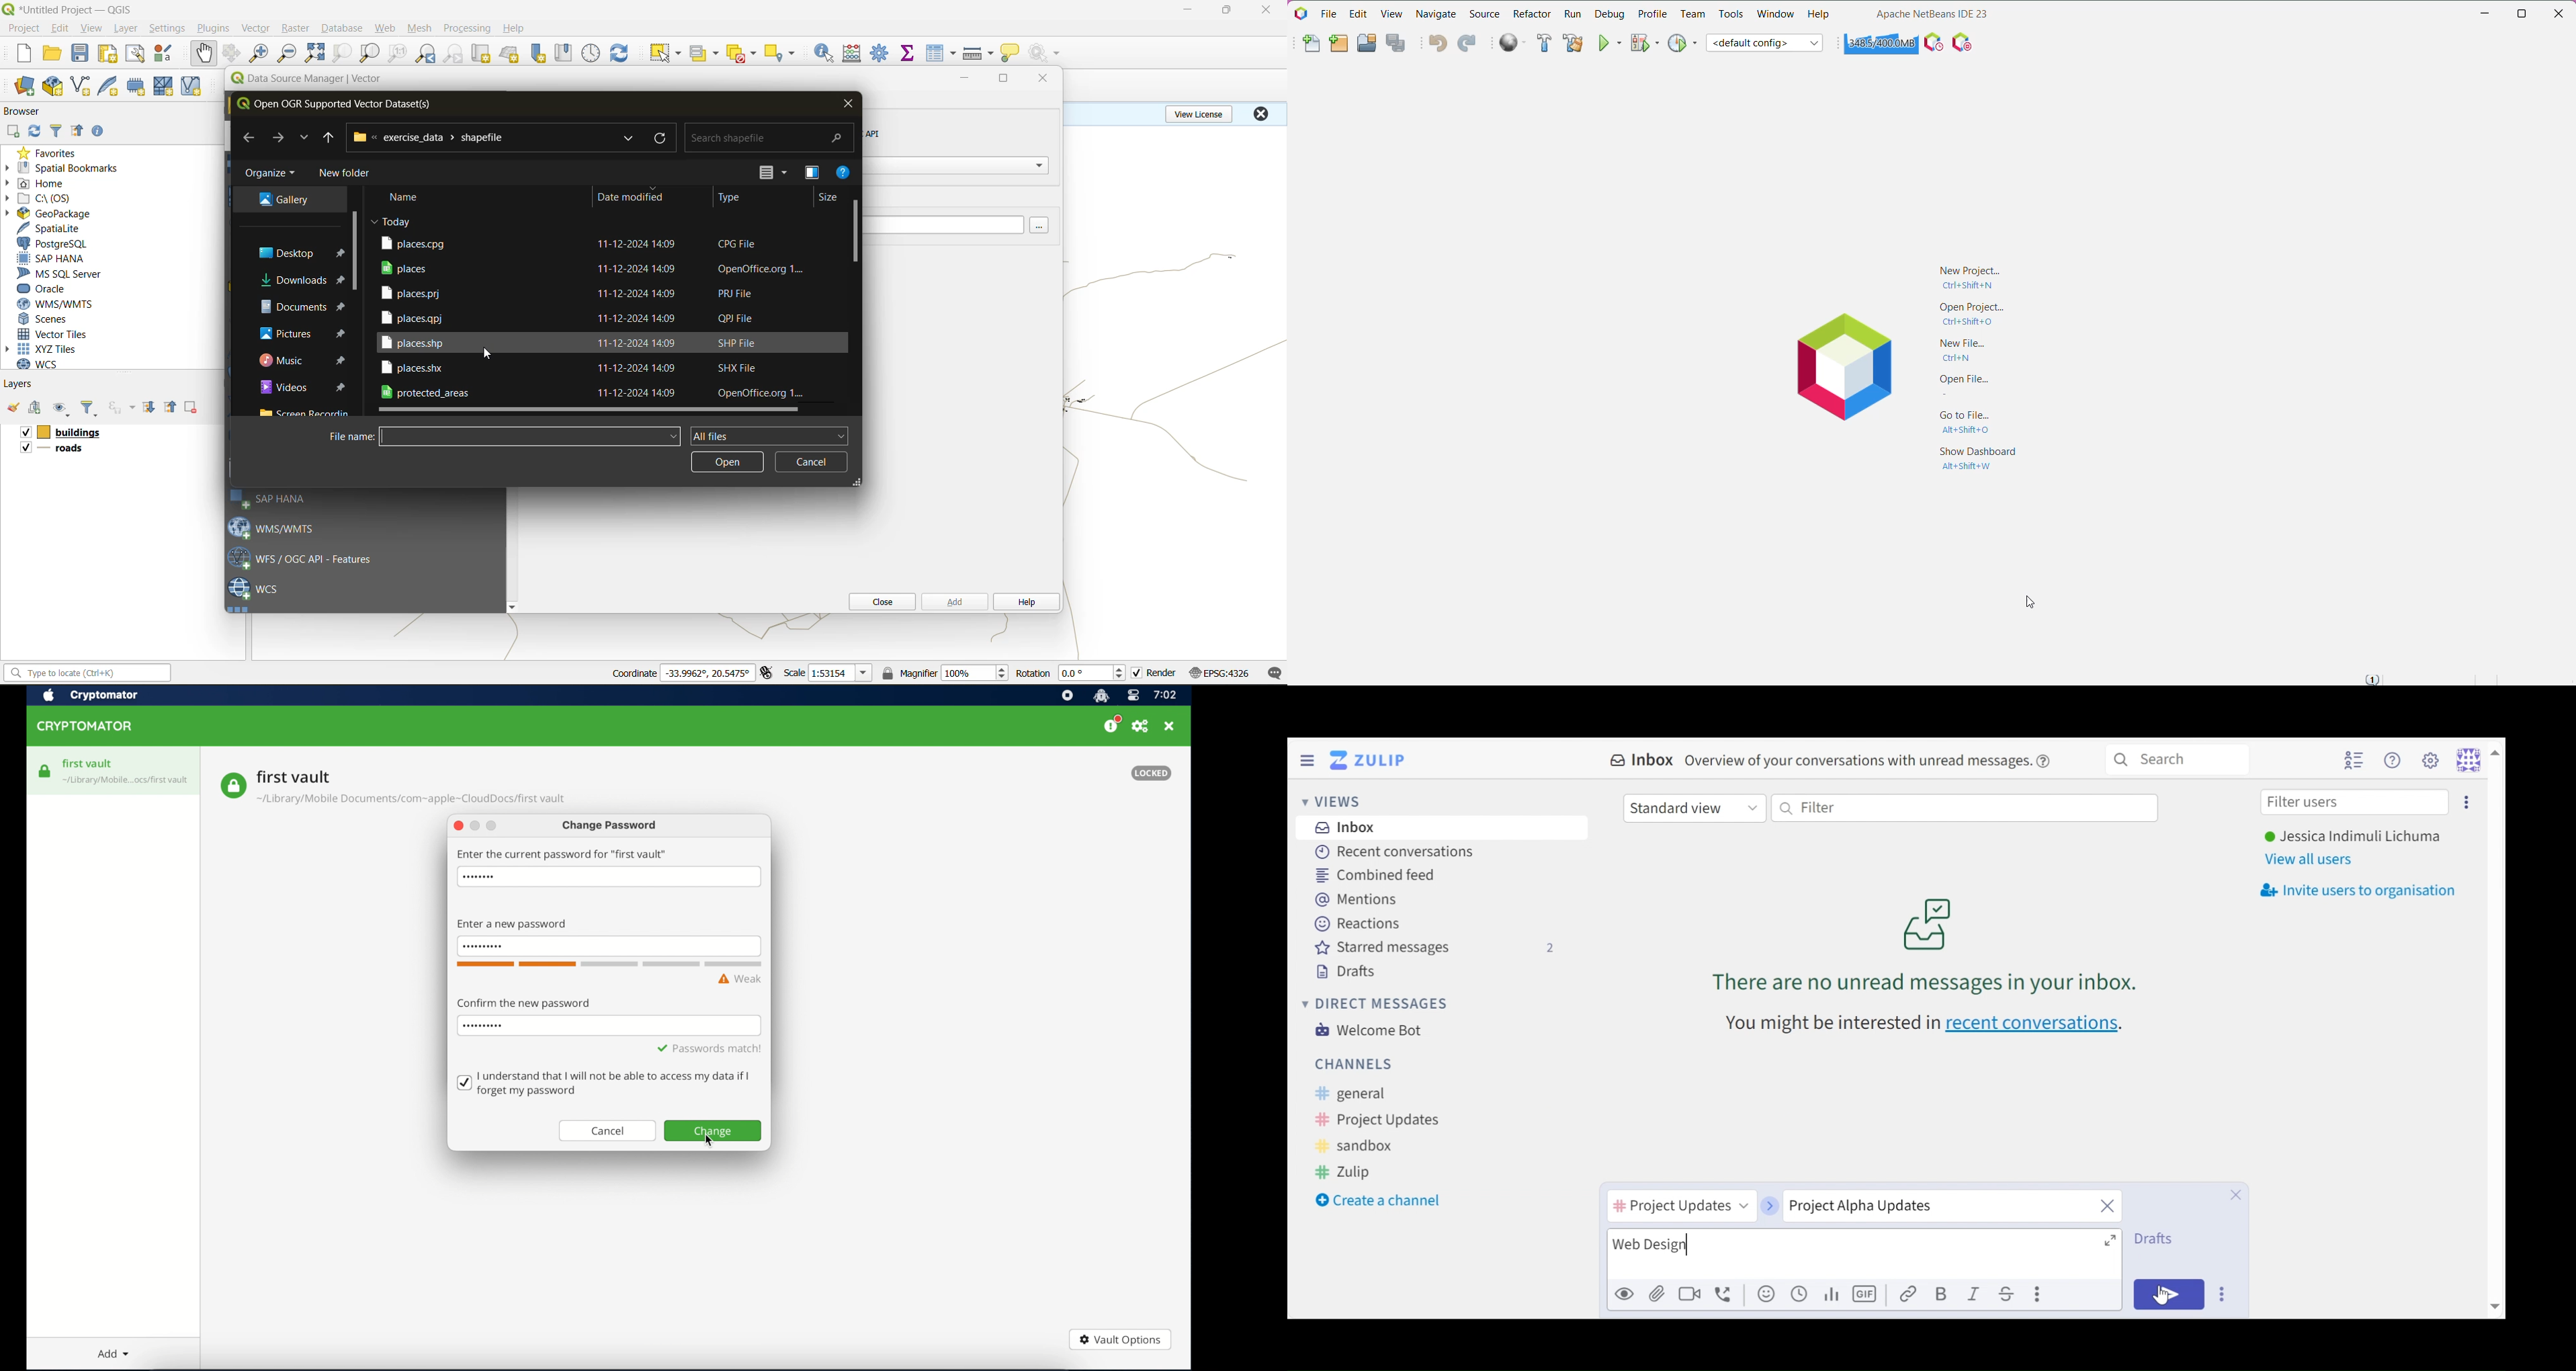  Describe the element at coordinates (398, 54) in the screenshot. I see `zoom native` at that location.